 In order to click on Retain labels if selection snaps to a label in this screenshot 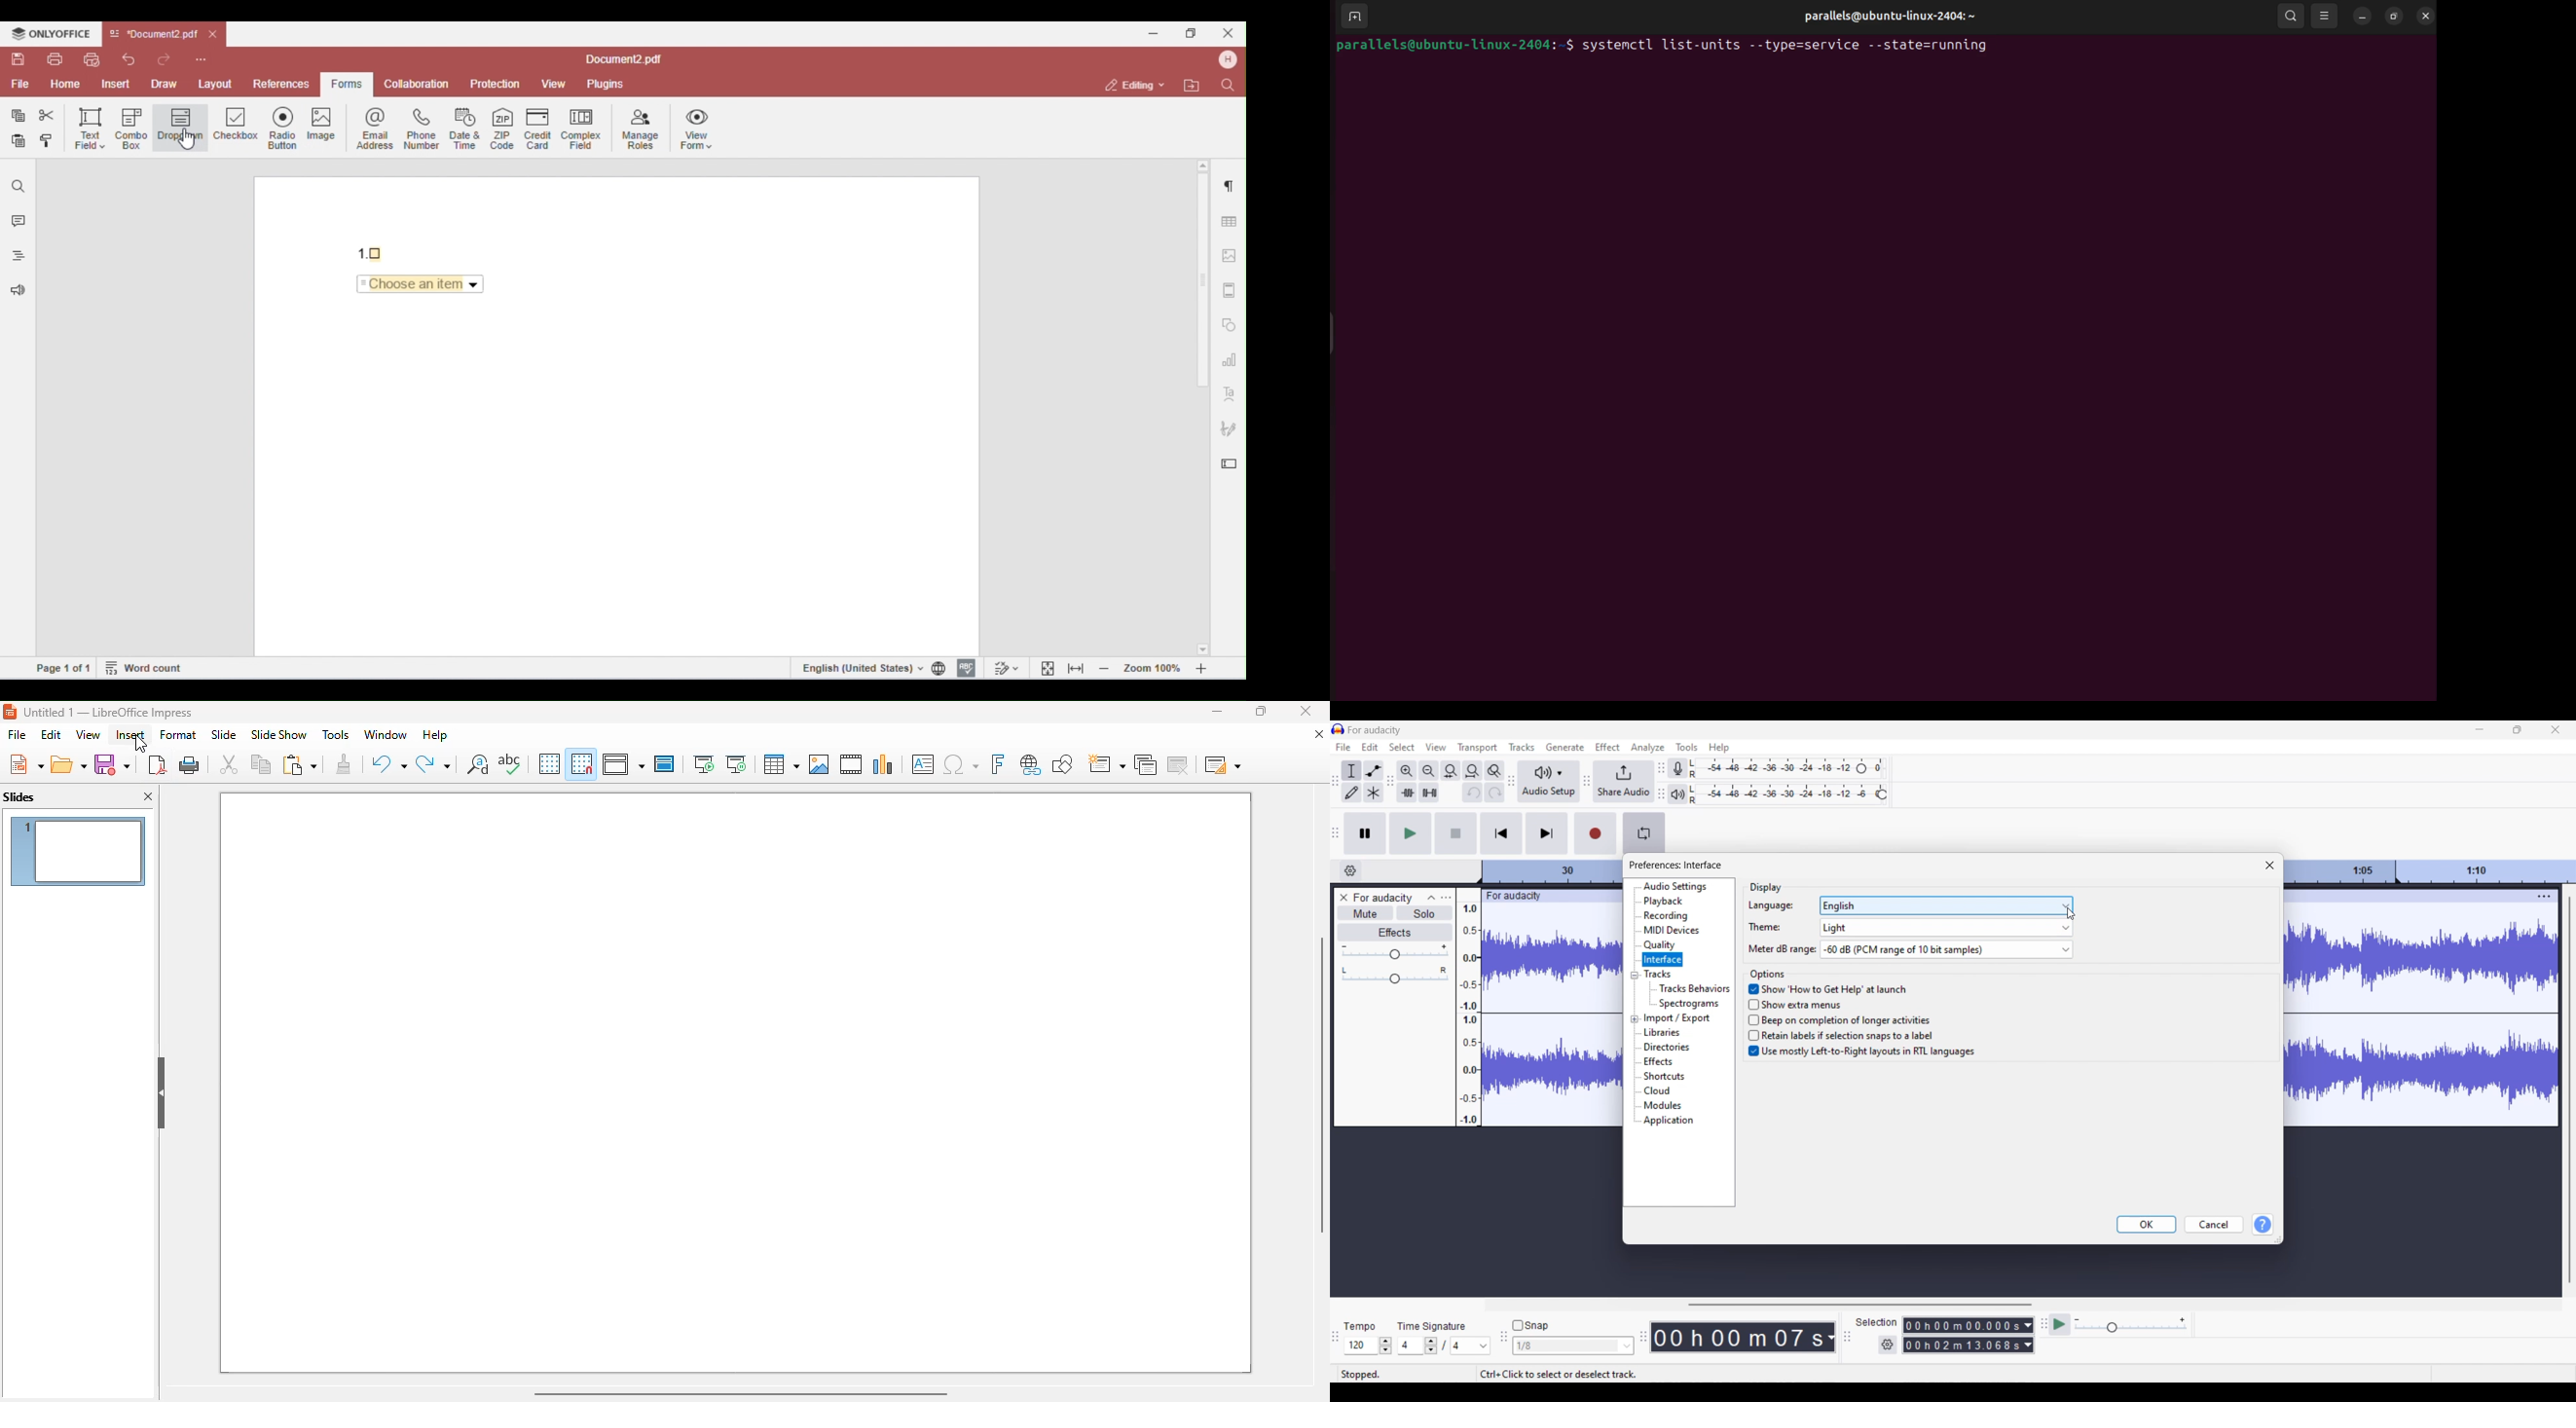, I will do `click(1846, 1035)`.